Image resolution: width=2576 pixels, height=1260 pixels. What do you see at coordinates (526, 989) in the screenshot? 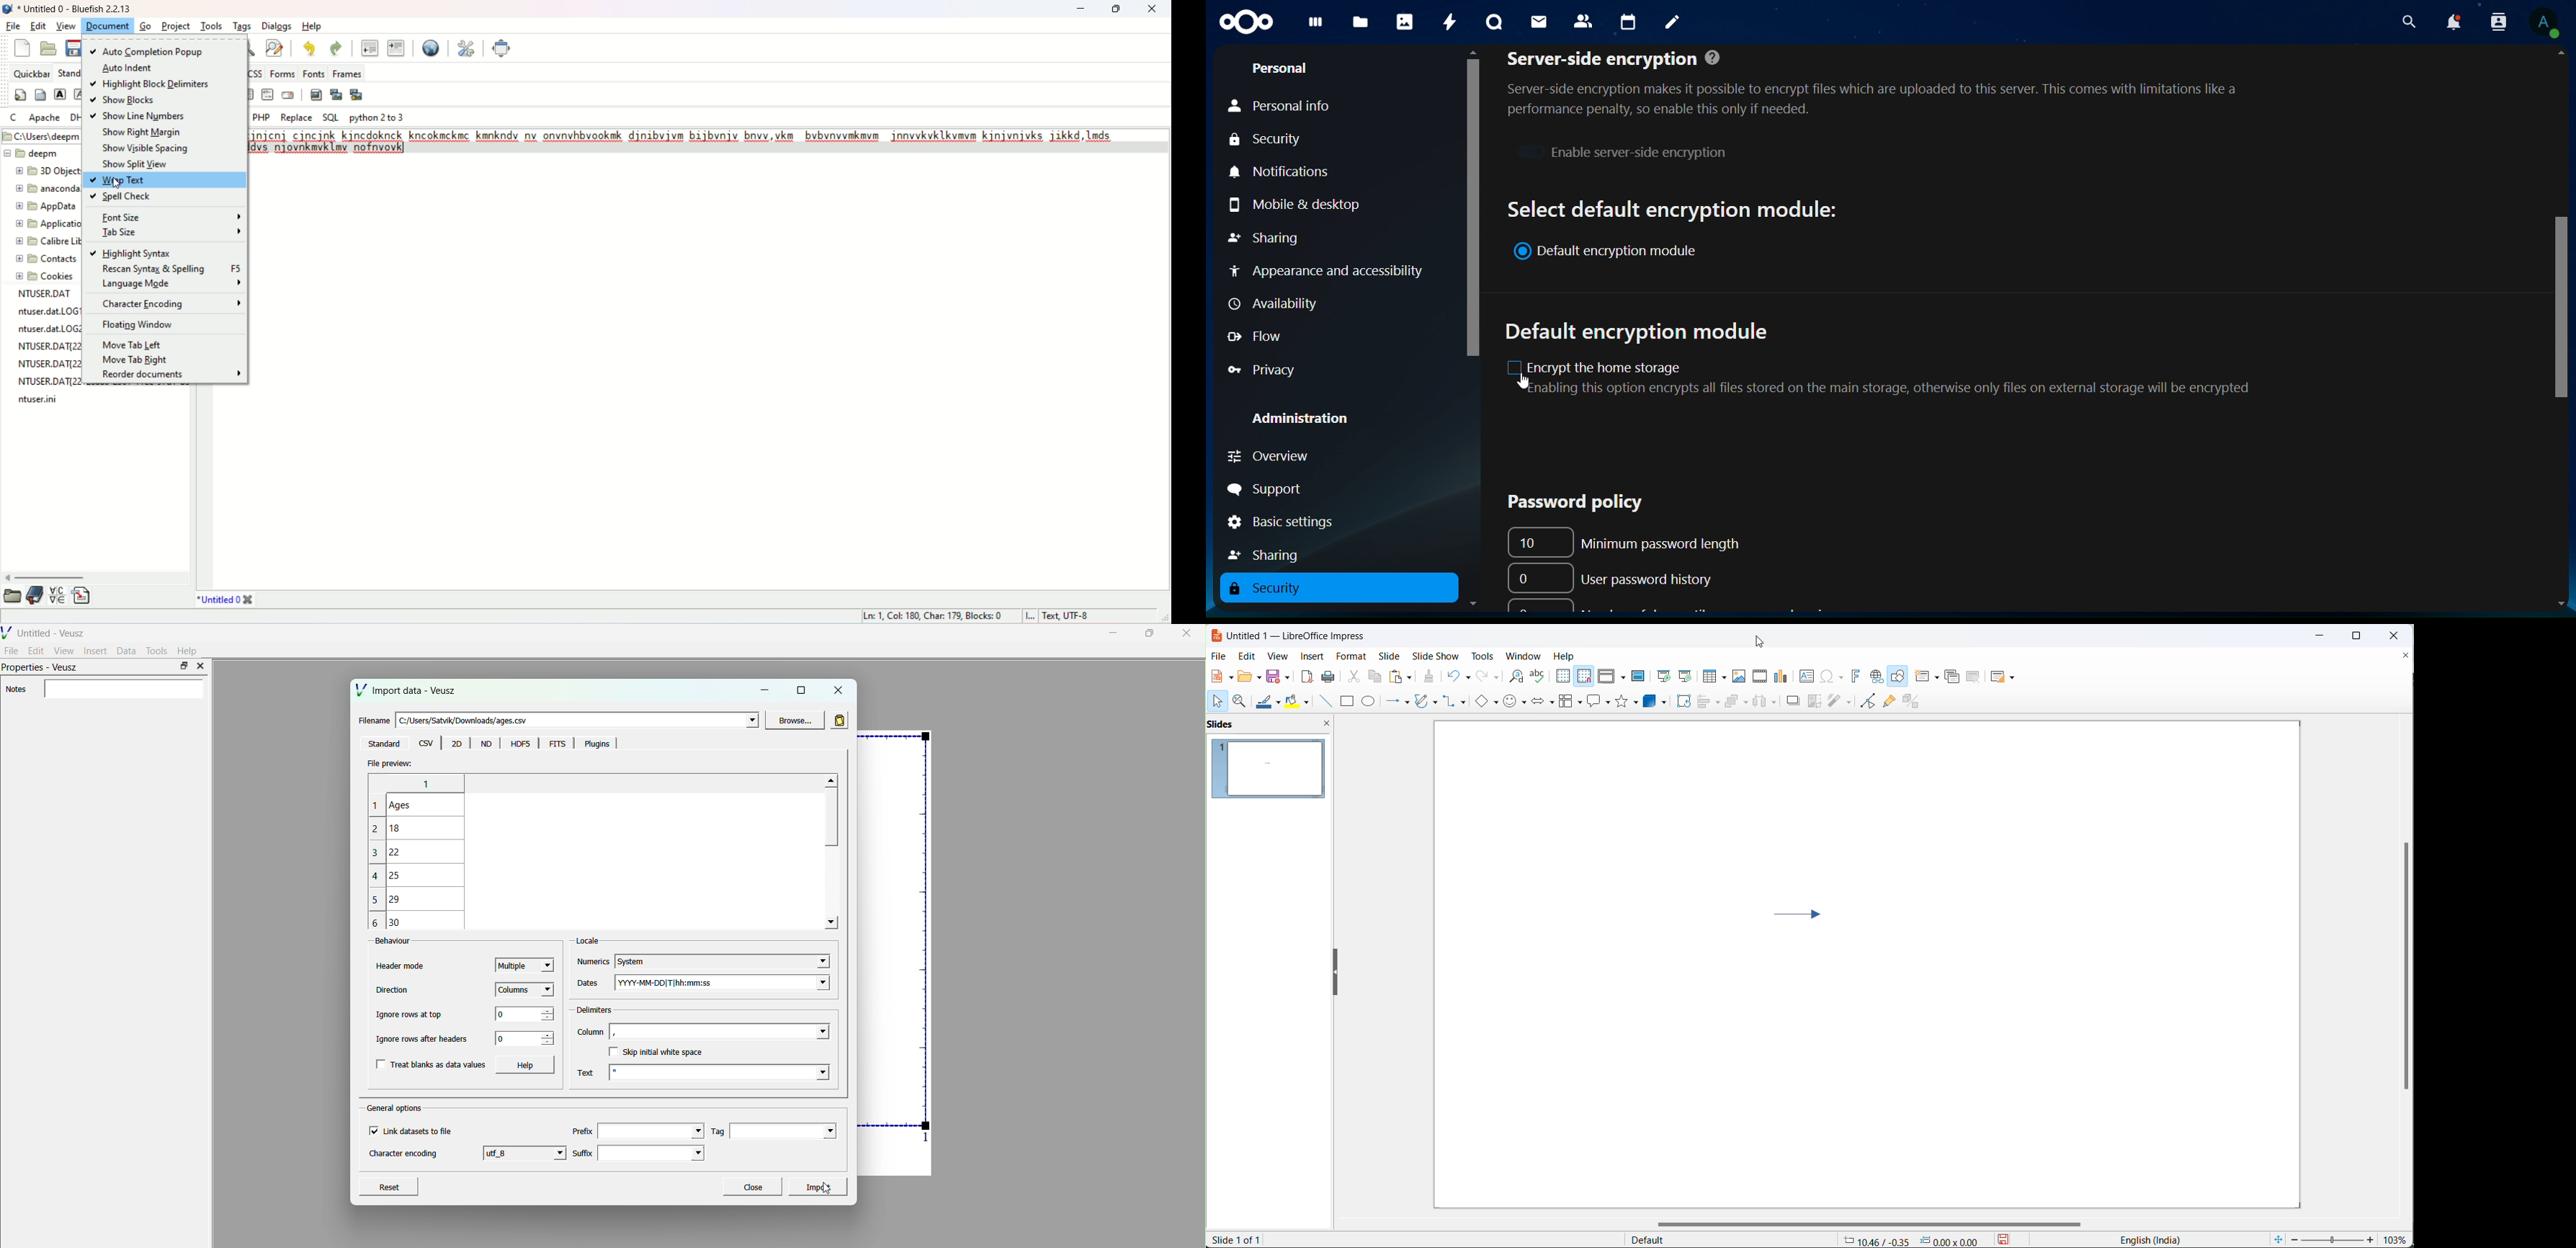
I see `Columns` at bounding box center [526, 989].